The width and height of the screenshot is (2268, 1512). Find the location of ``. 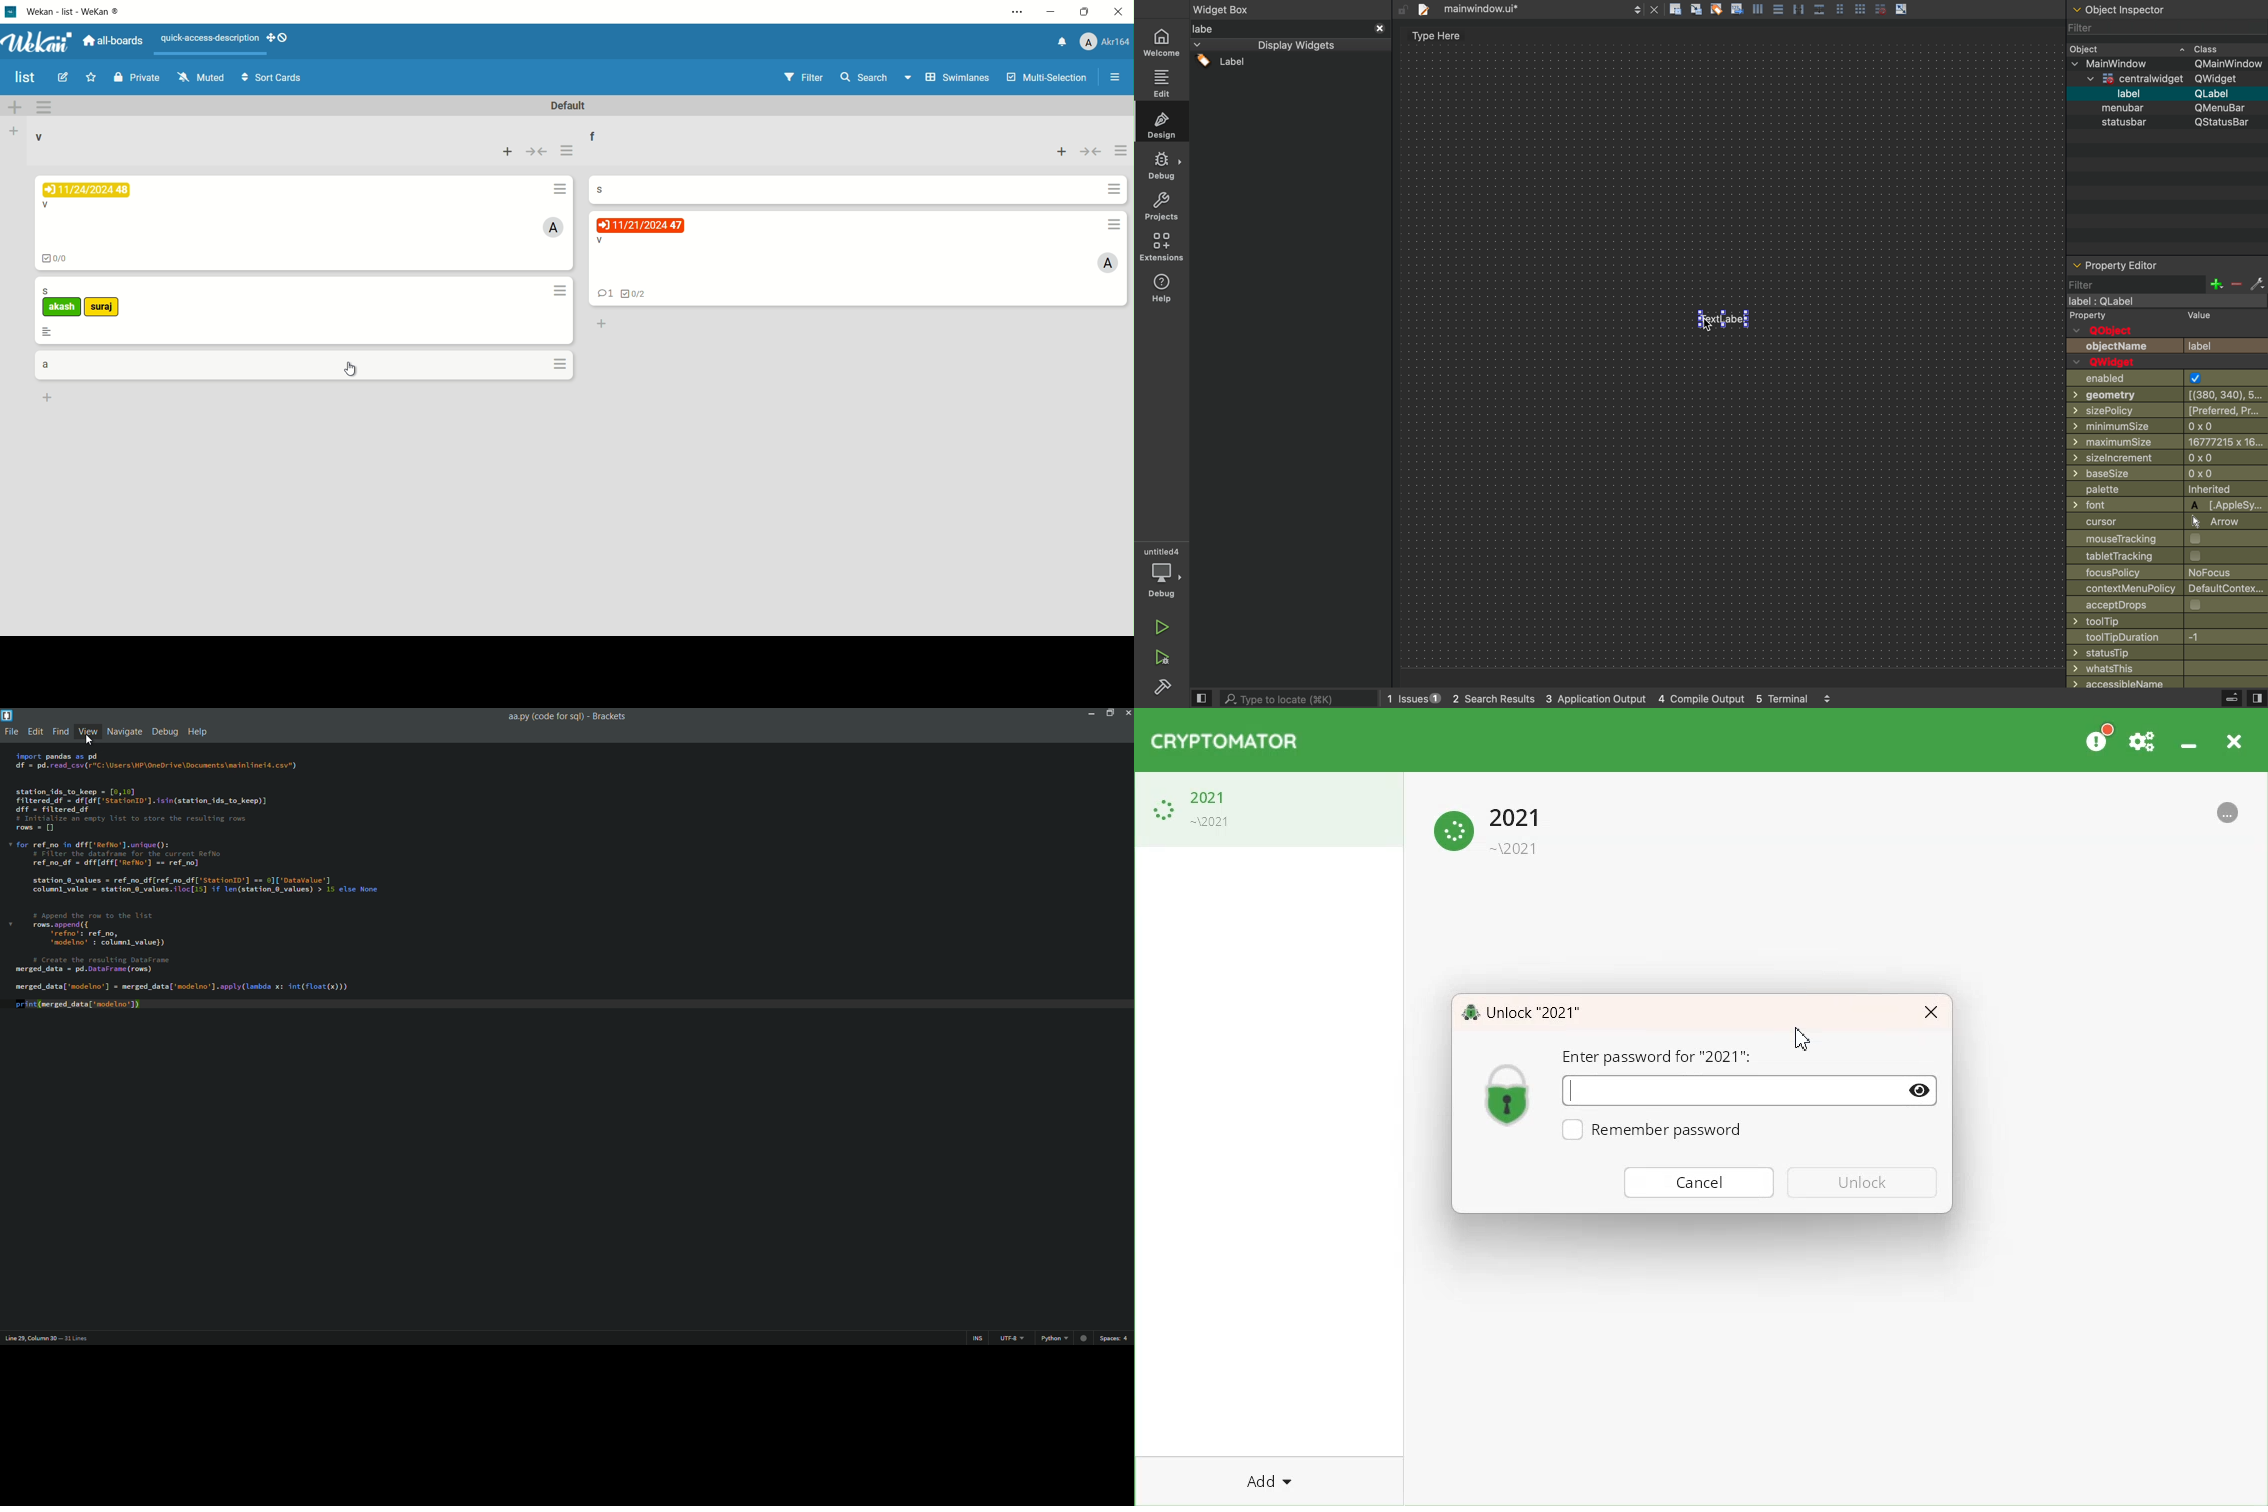

 is located at coordinates (2168, 522).